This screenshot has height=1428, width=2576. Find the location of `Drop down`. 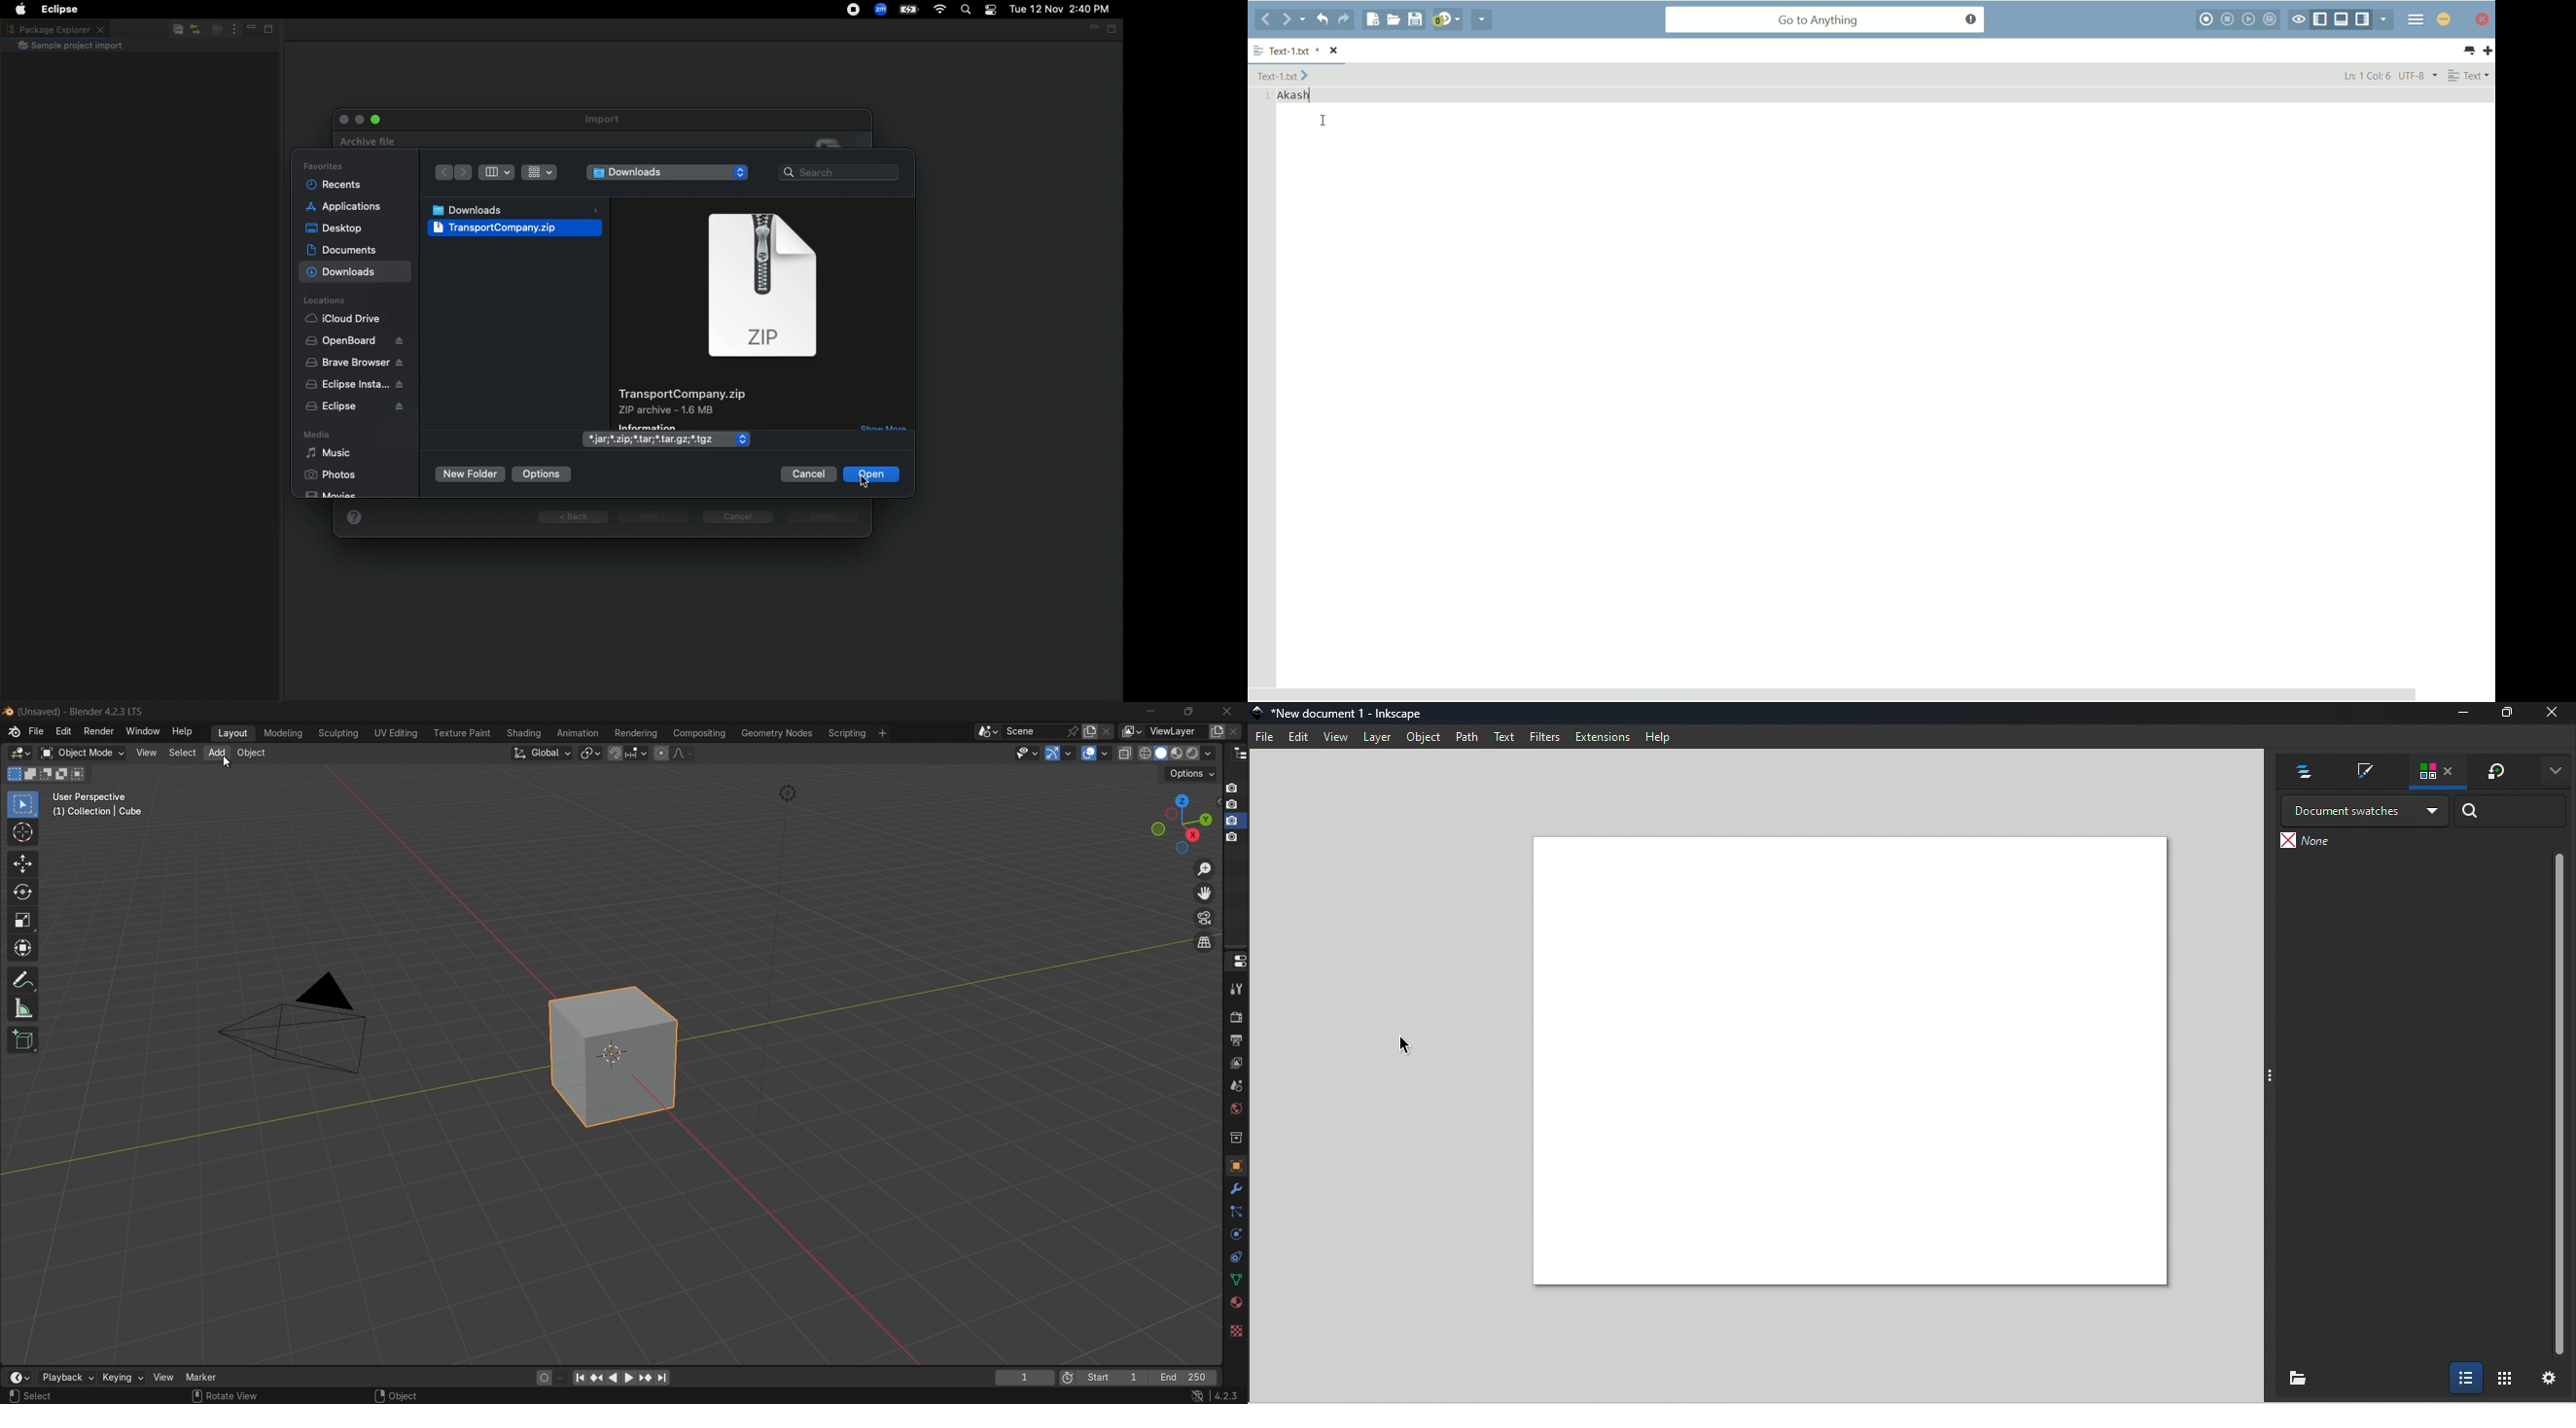

Drop down is located at coordinates (2361, 810).